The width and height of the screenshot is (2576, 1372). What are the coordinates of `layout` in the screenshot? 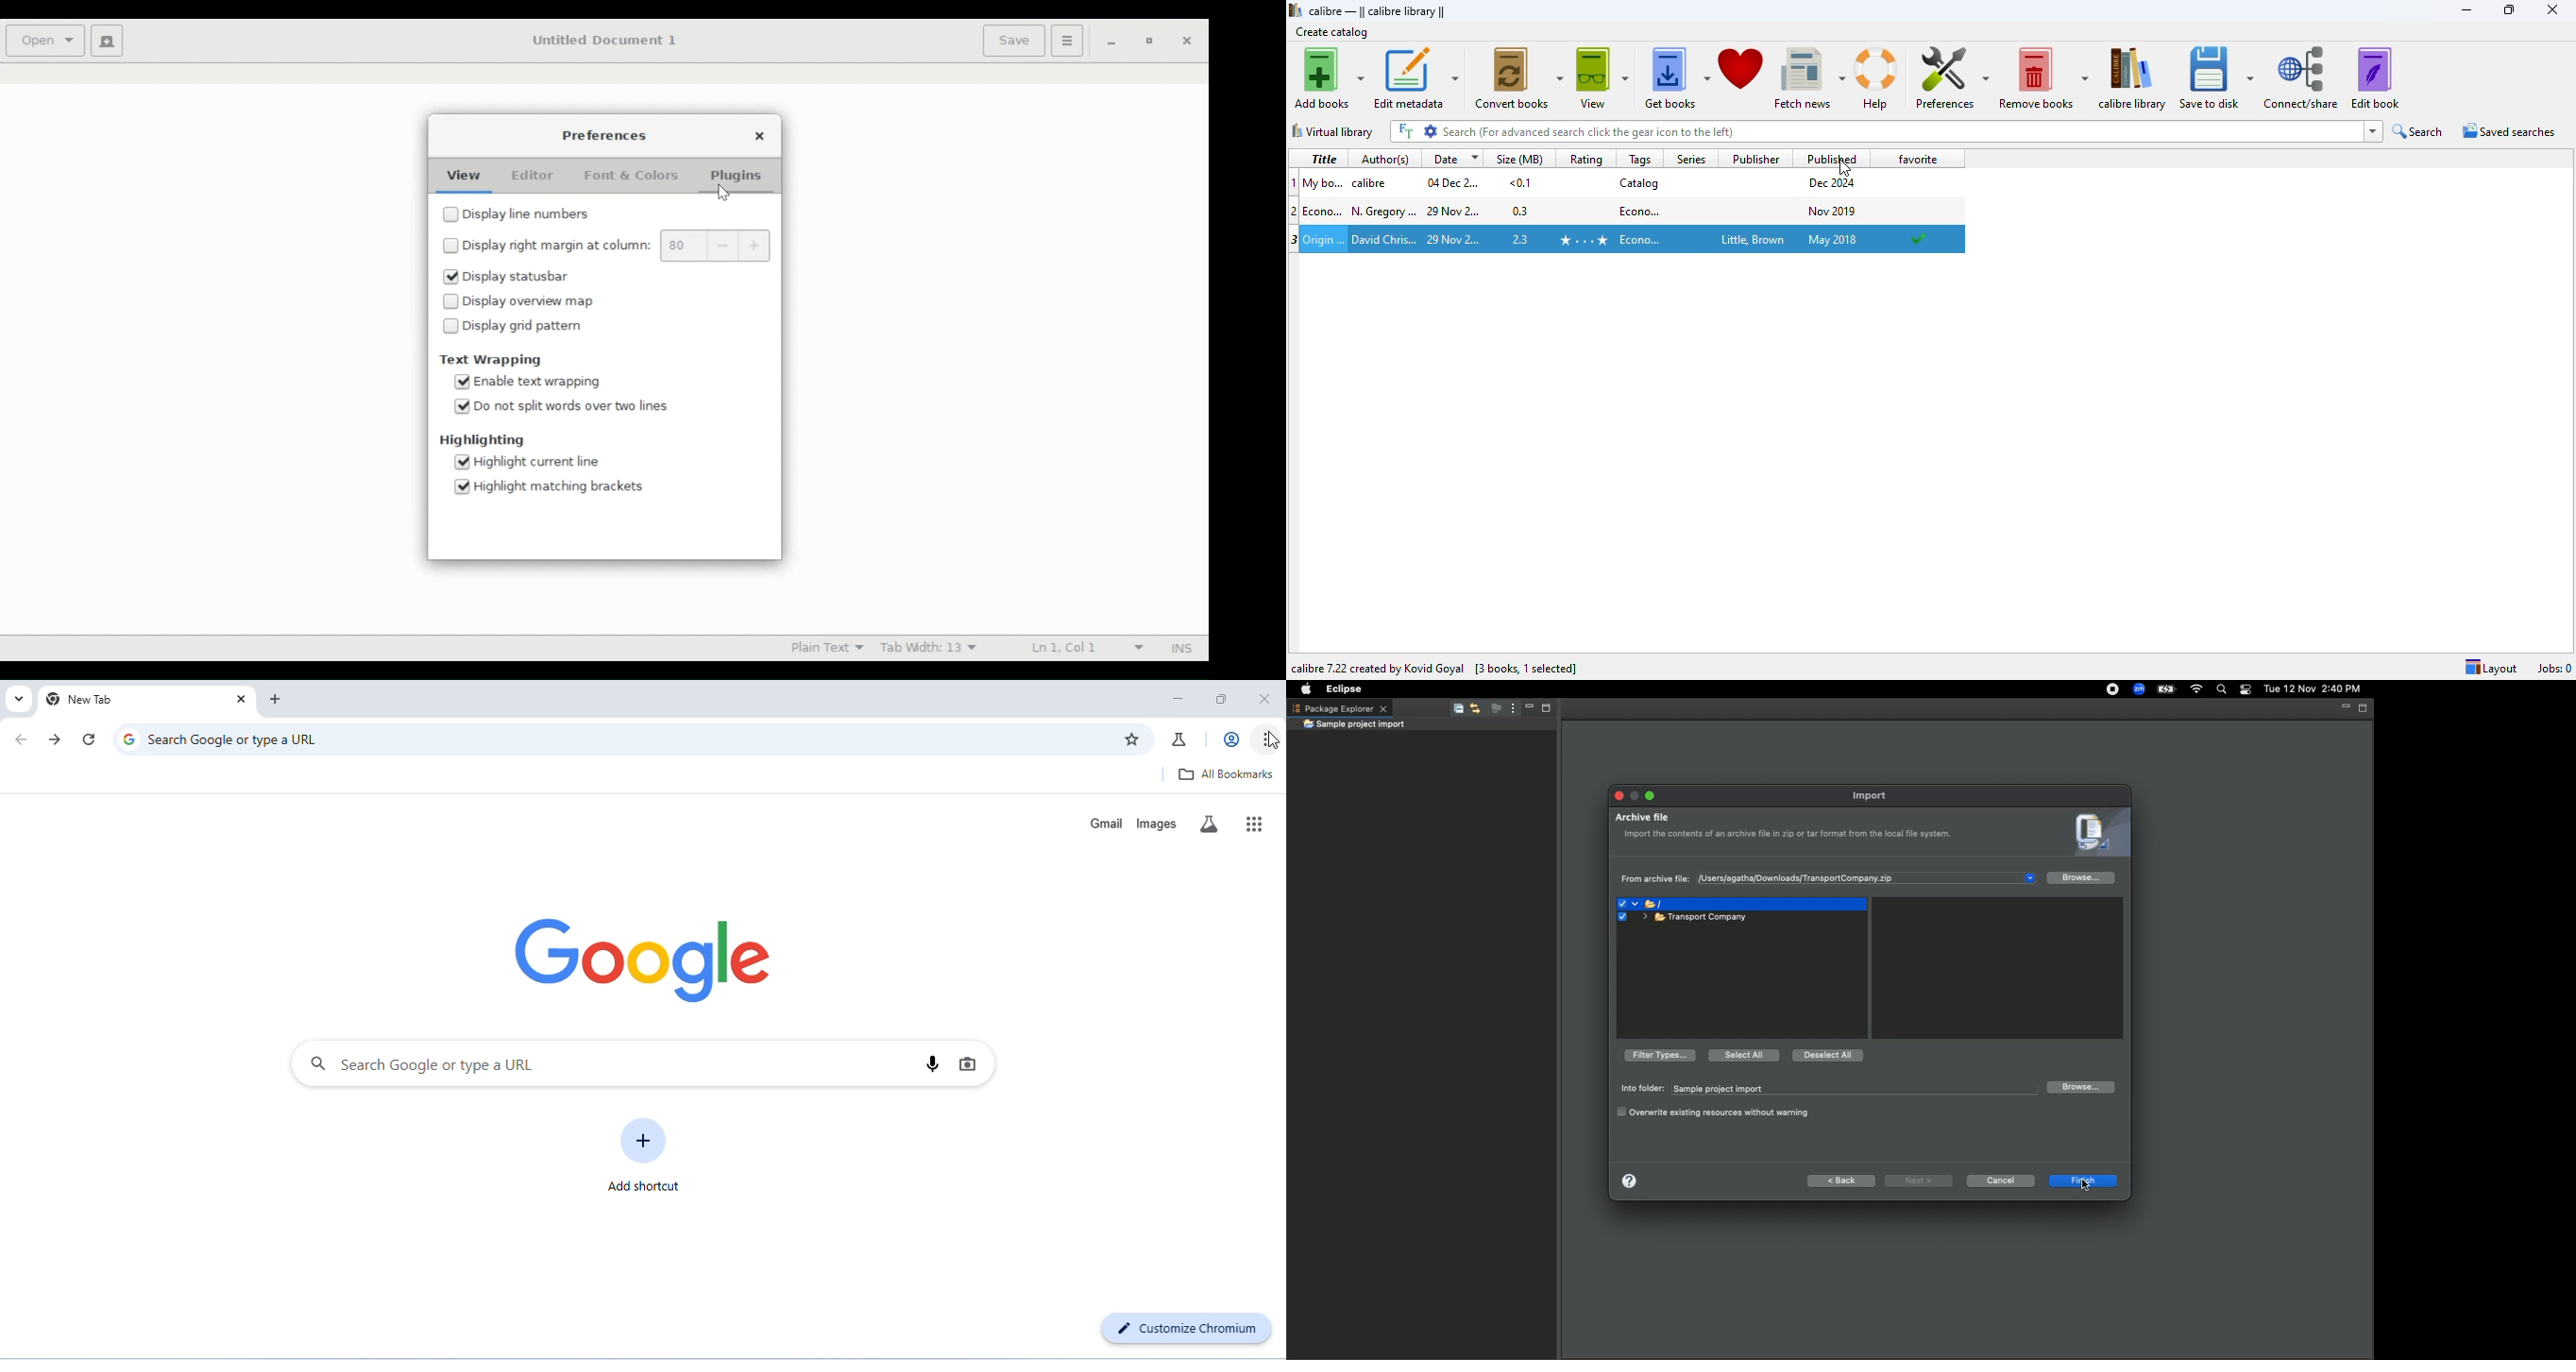 It's located at (2491, 668).